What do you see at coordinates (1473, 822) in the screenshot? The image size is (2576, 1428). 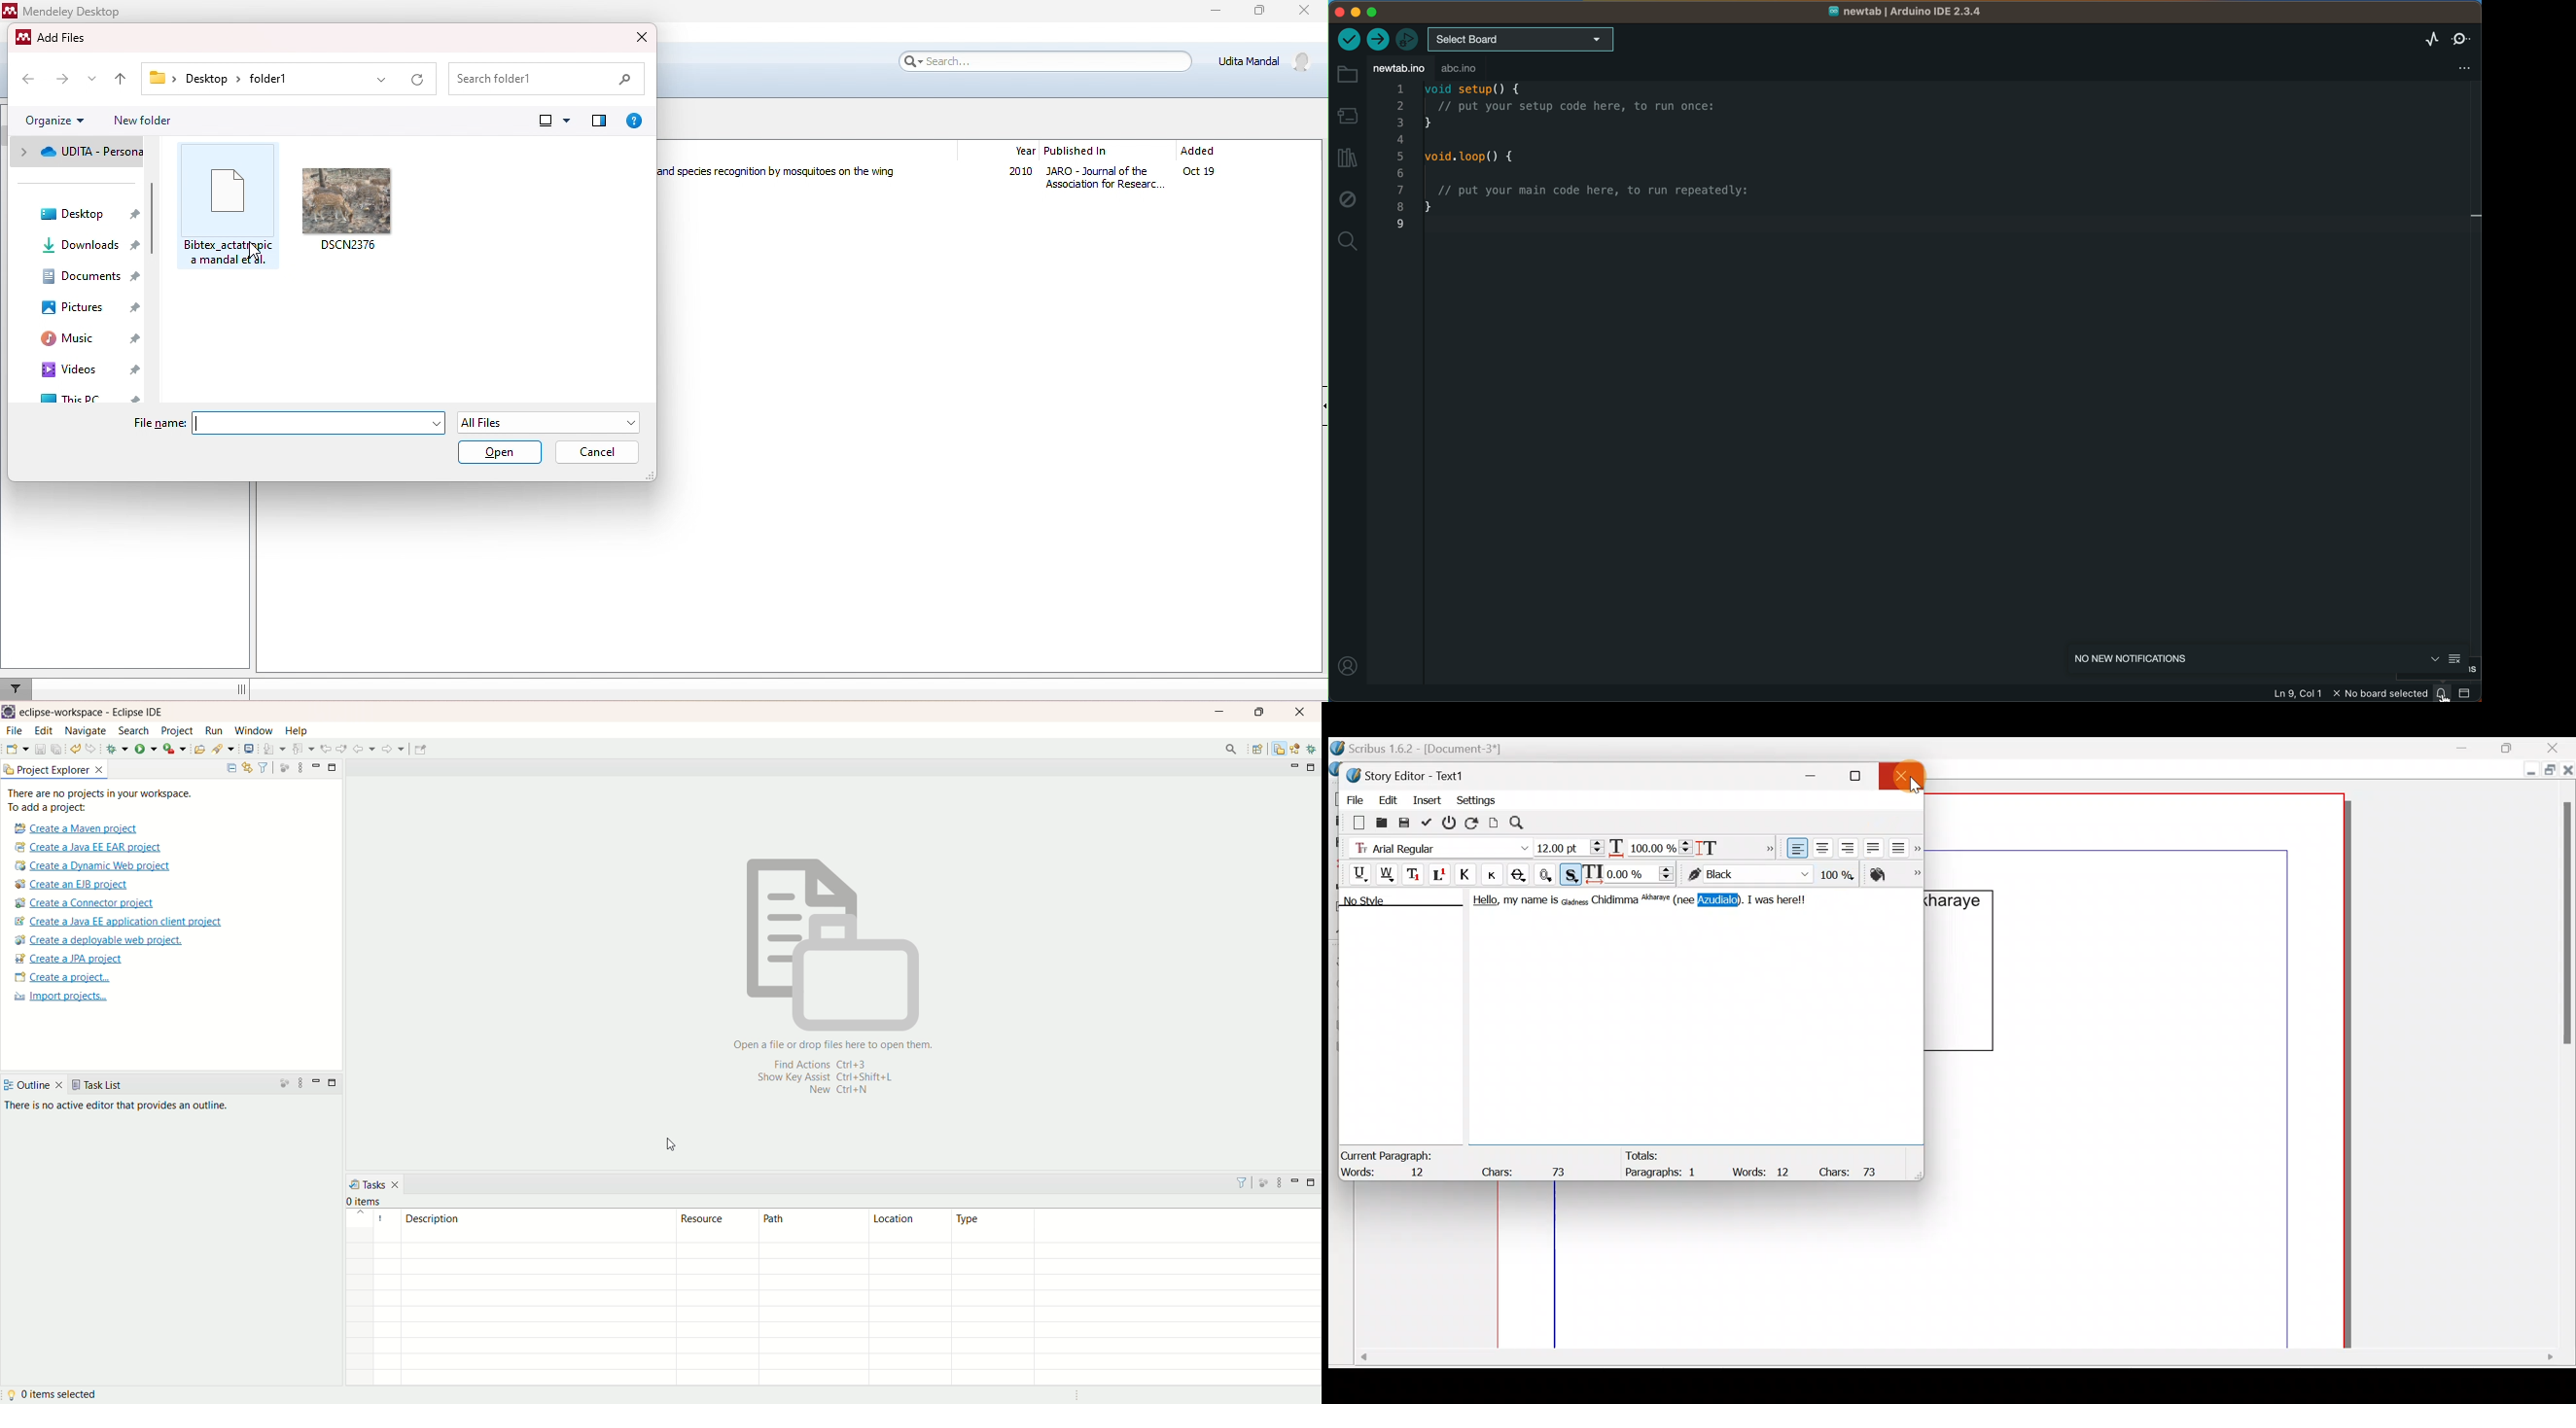 I see `Reload text from frame` at bounding box center [1473, 822].